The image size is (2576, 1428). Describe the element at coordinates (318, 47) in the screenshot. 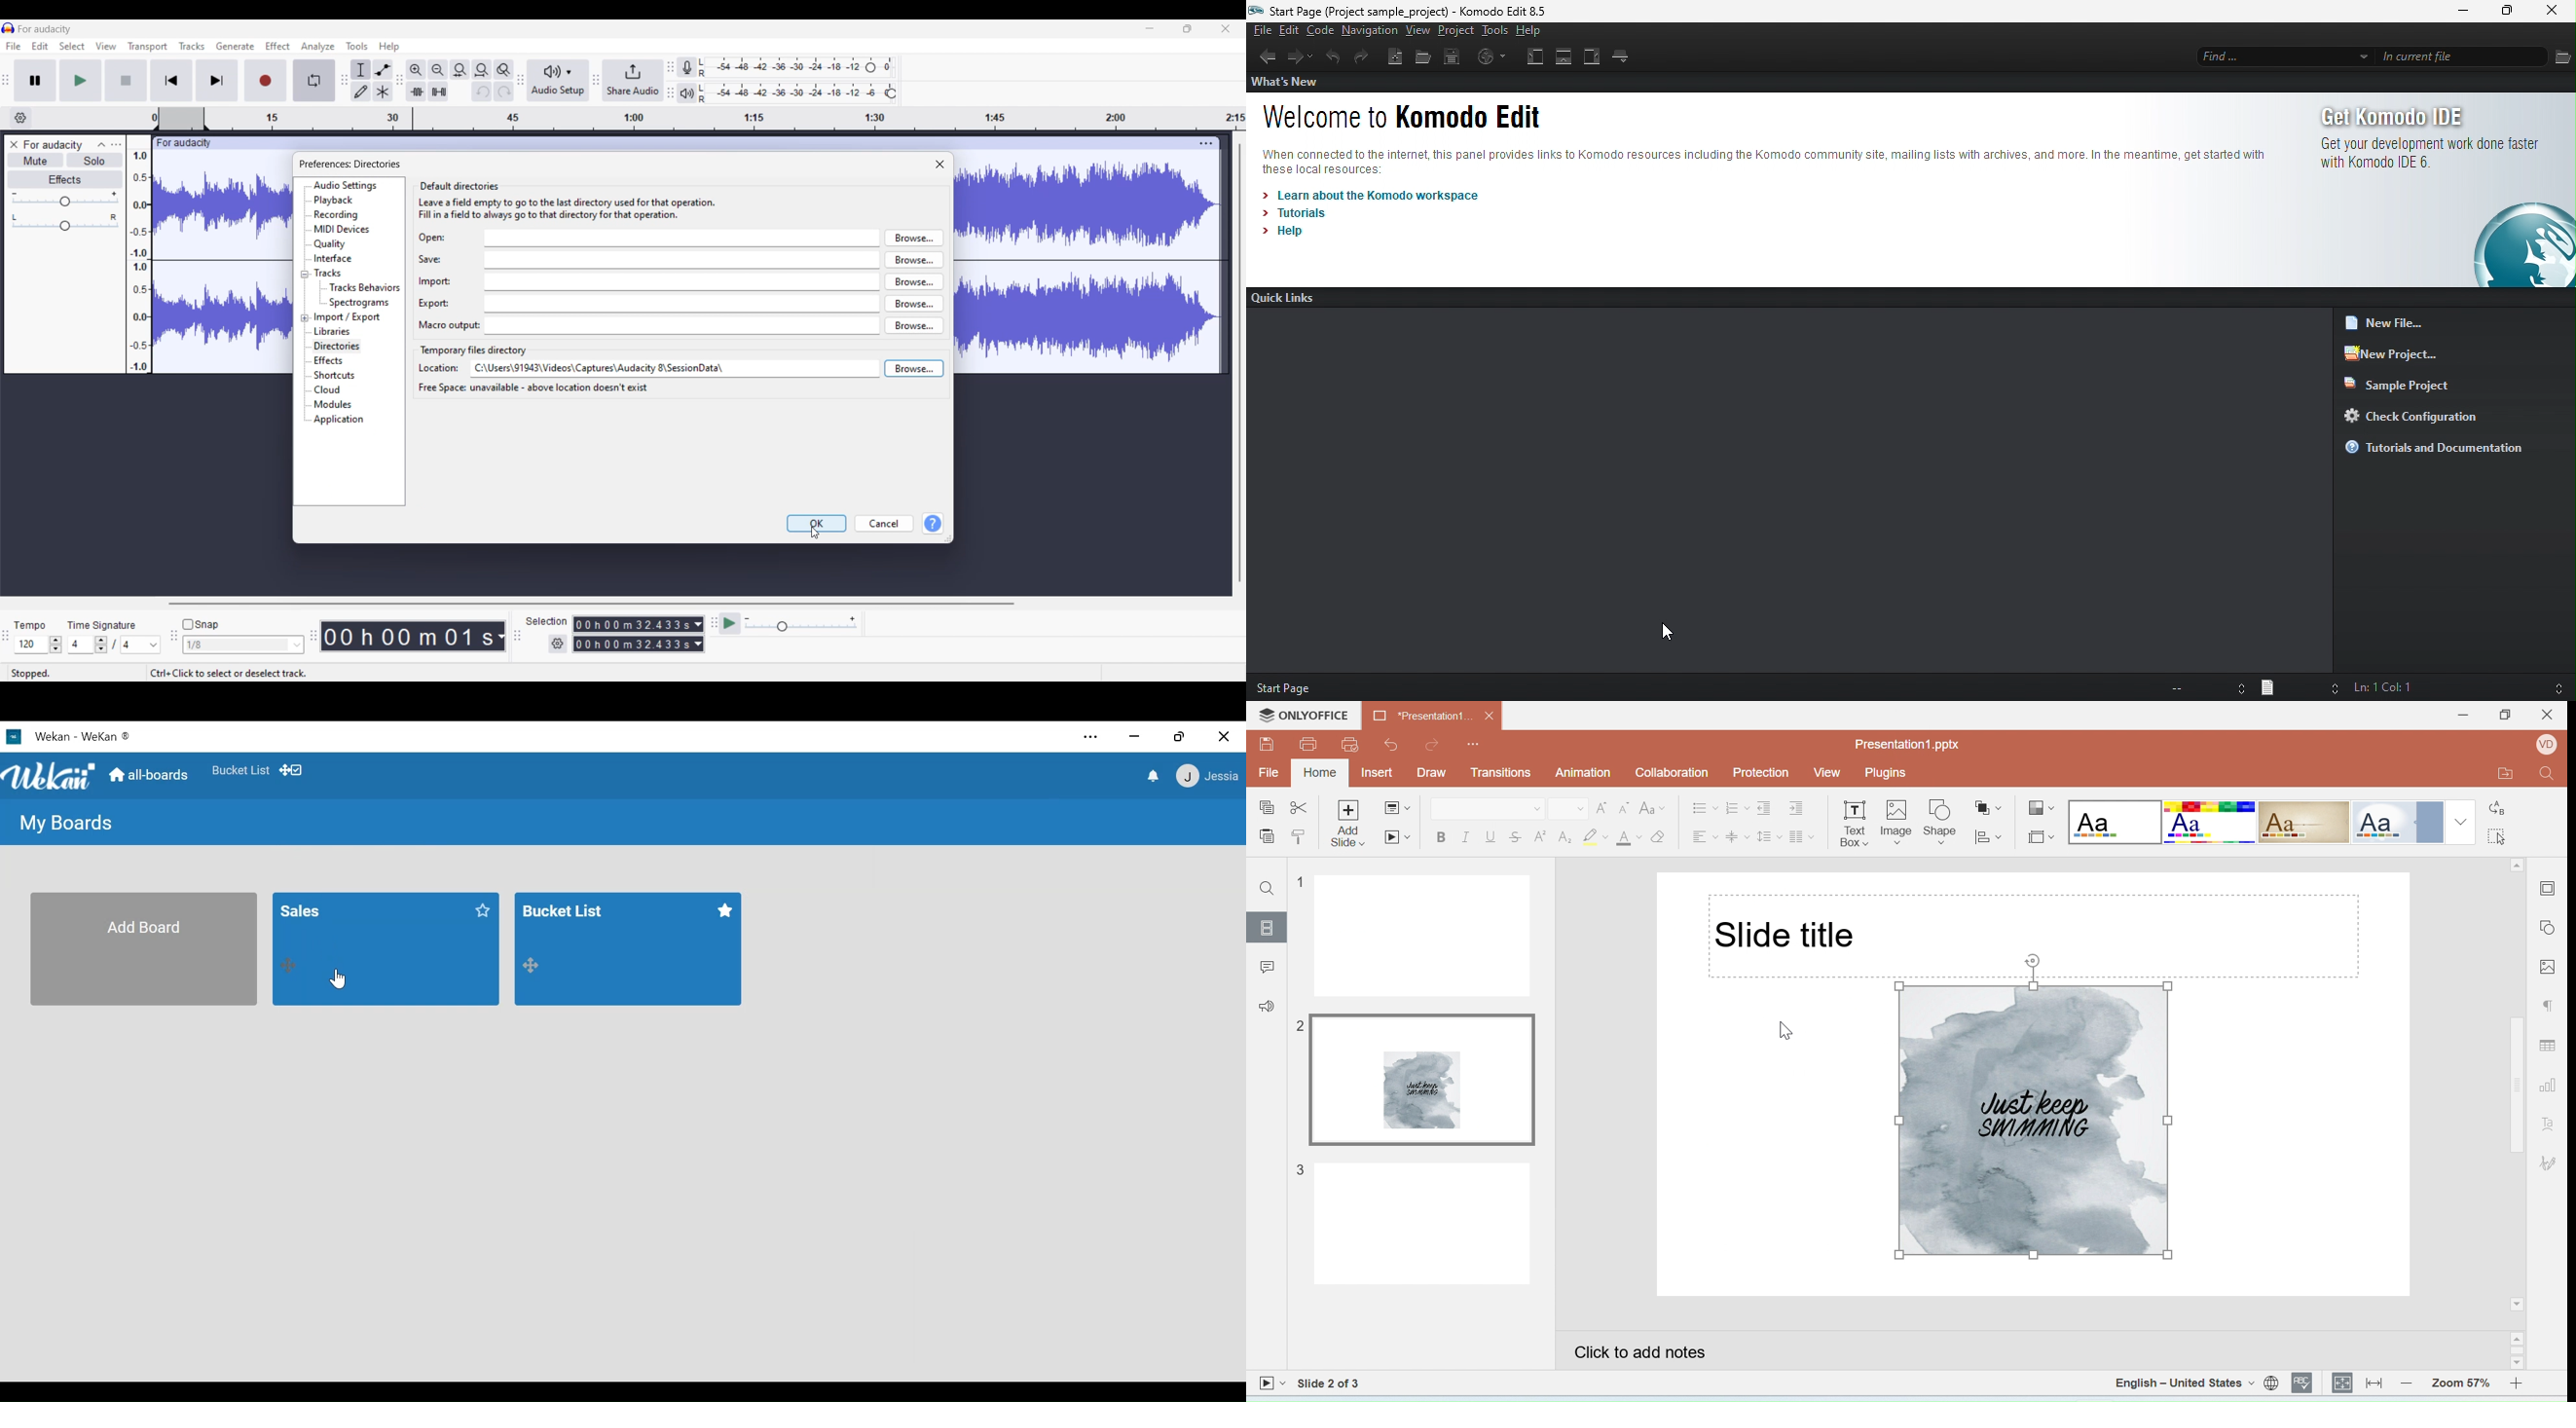

I see `Analyze menu` at that location.